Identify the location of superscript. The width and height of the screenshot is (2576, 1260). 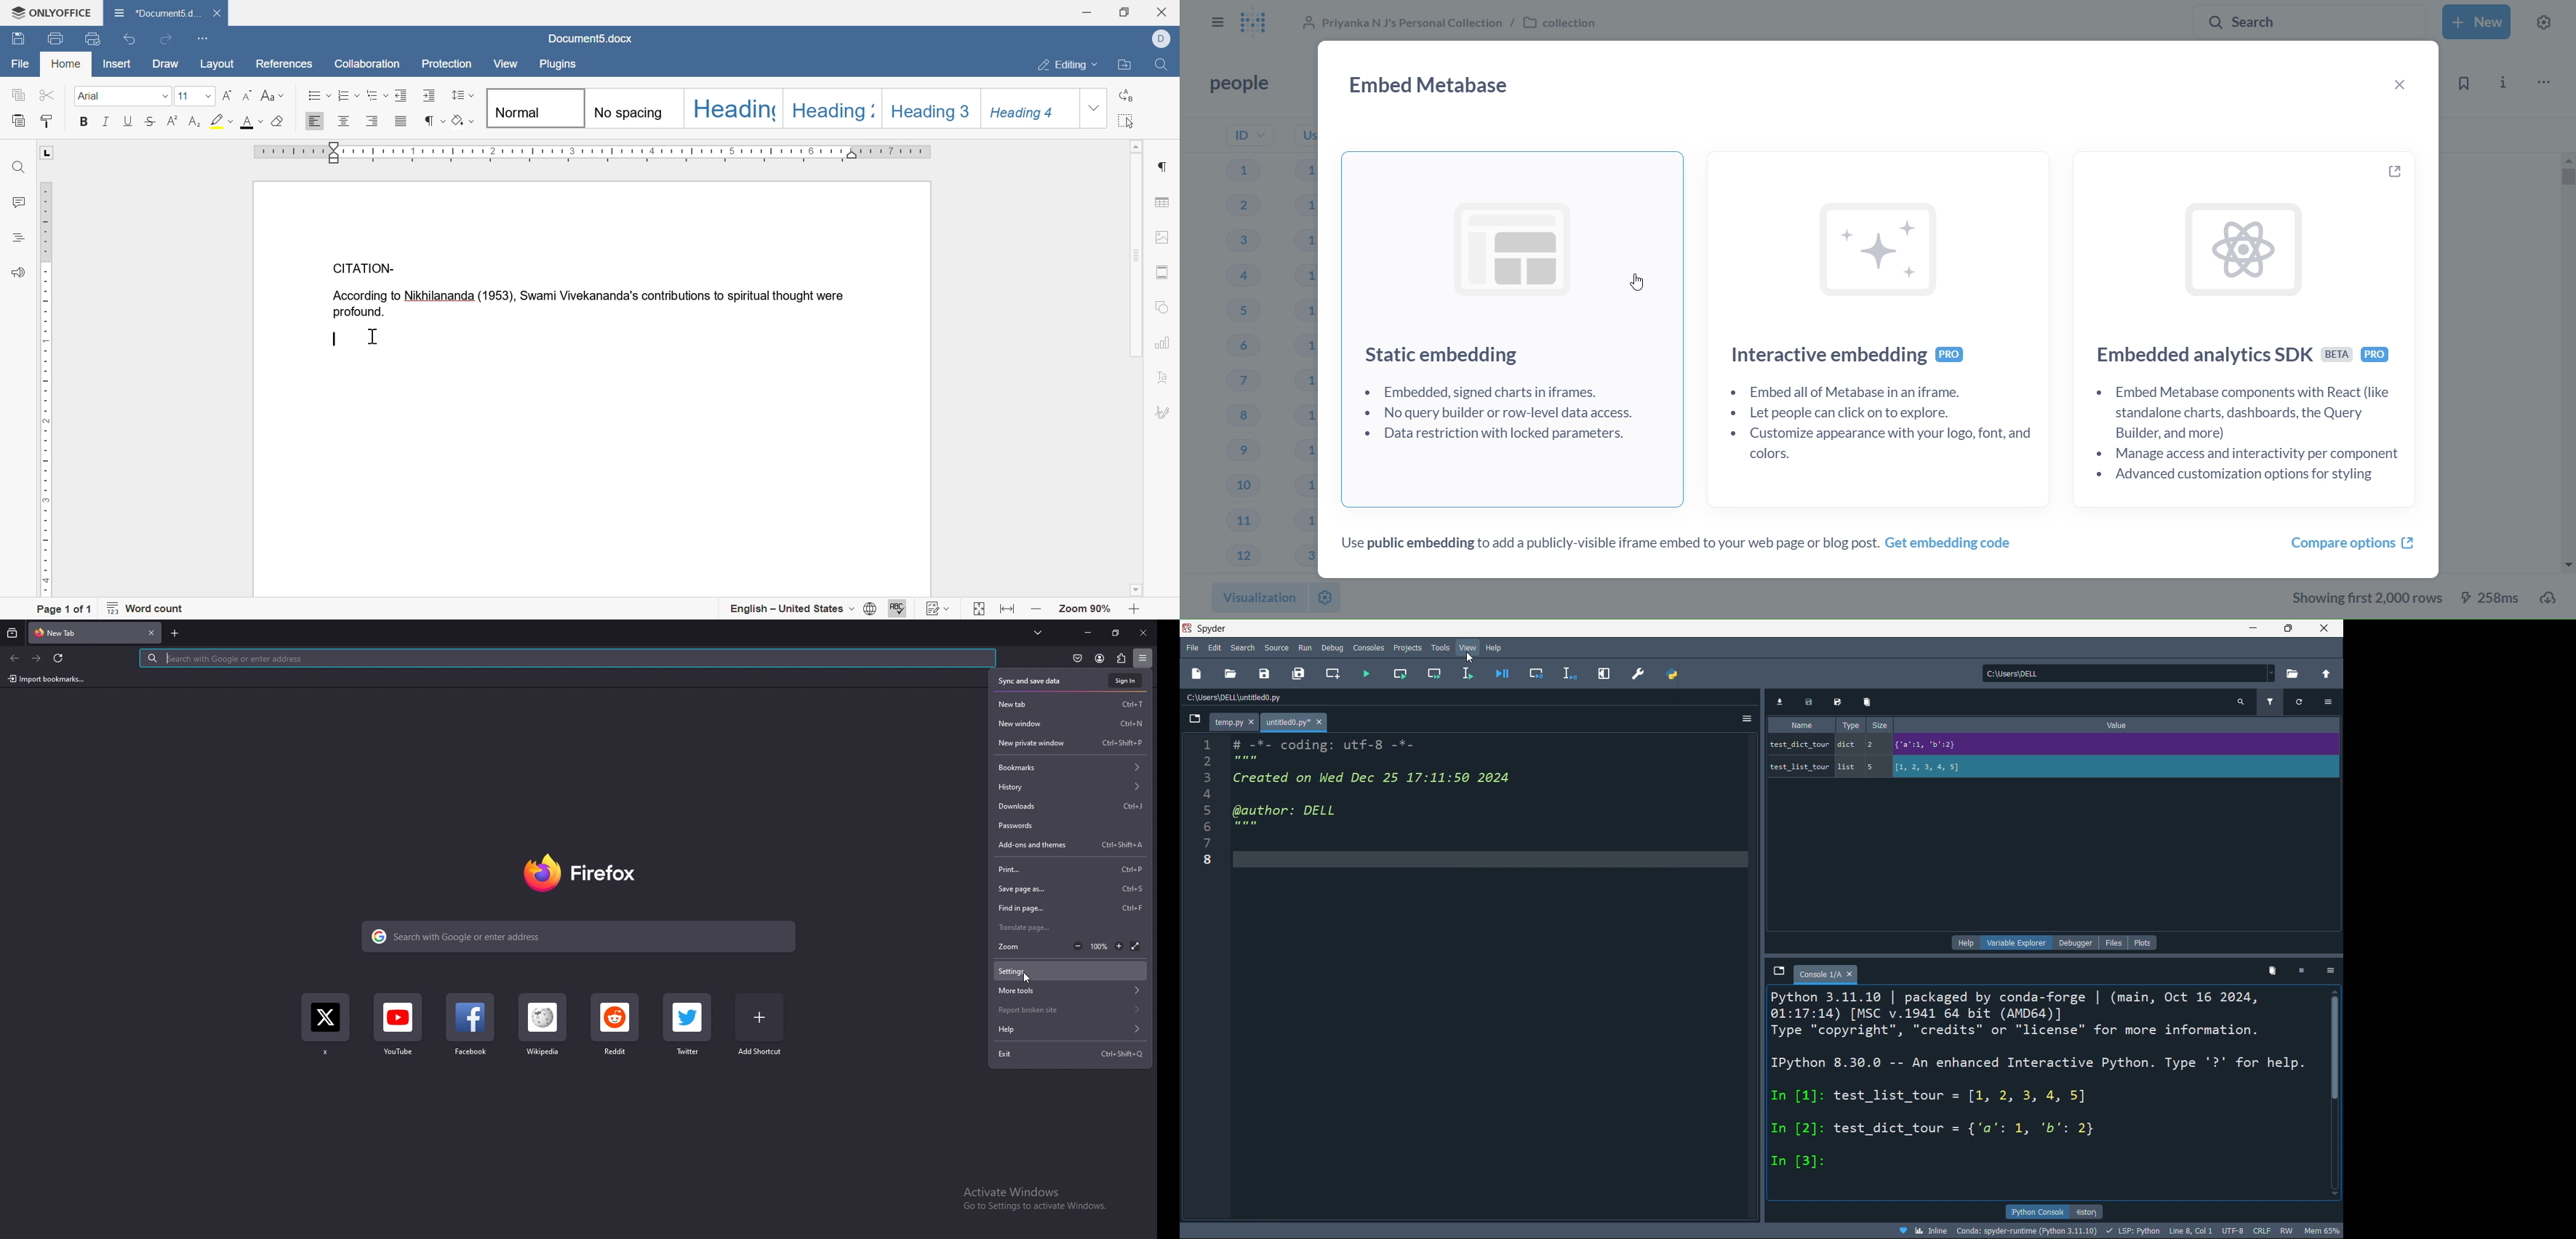
(173, 120).